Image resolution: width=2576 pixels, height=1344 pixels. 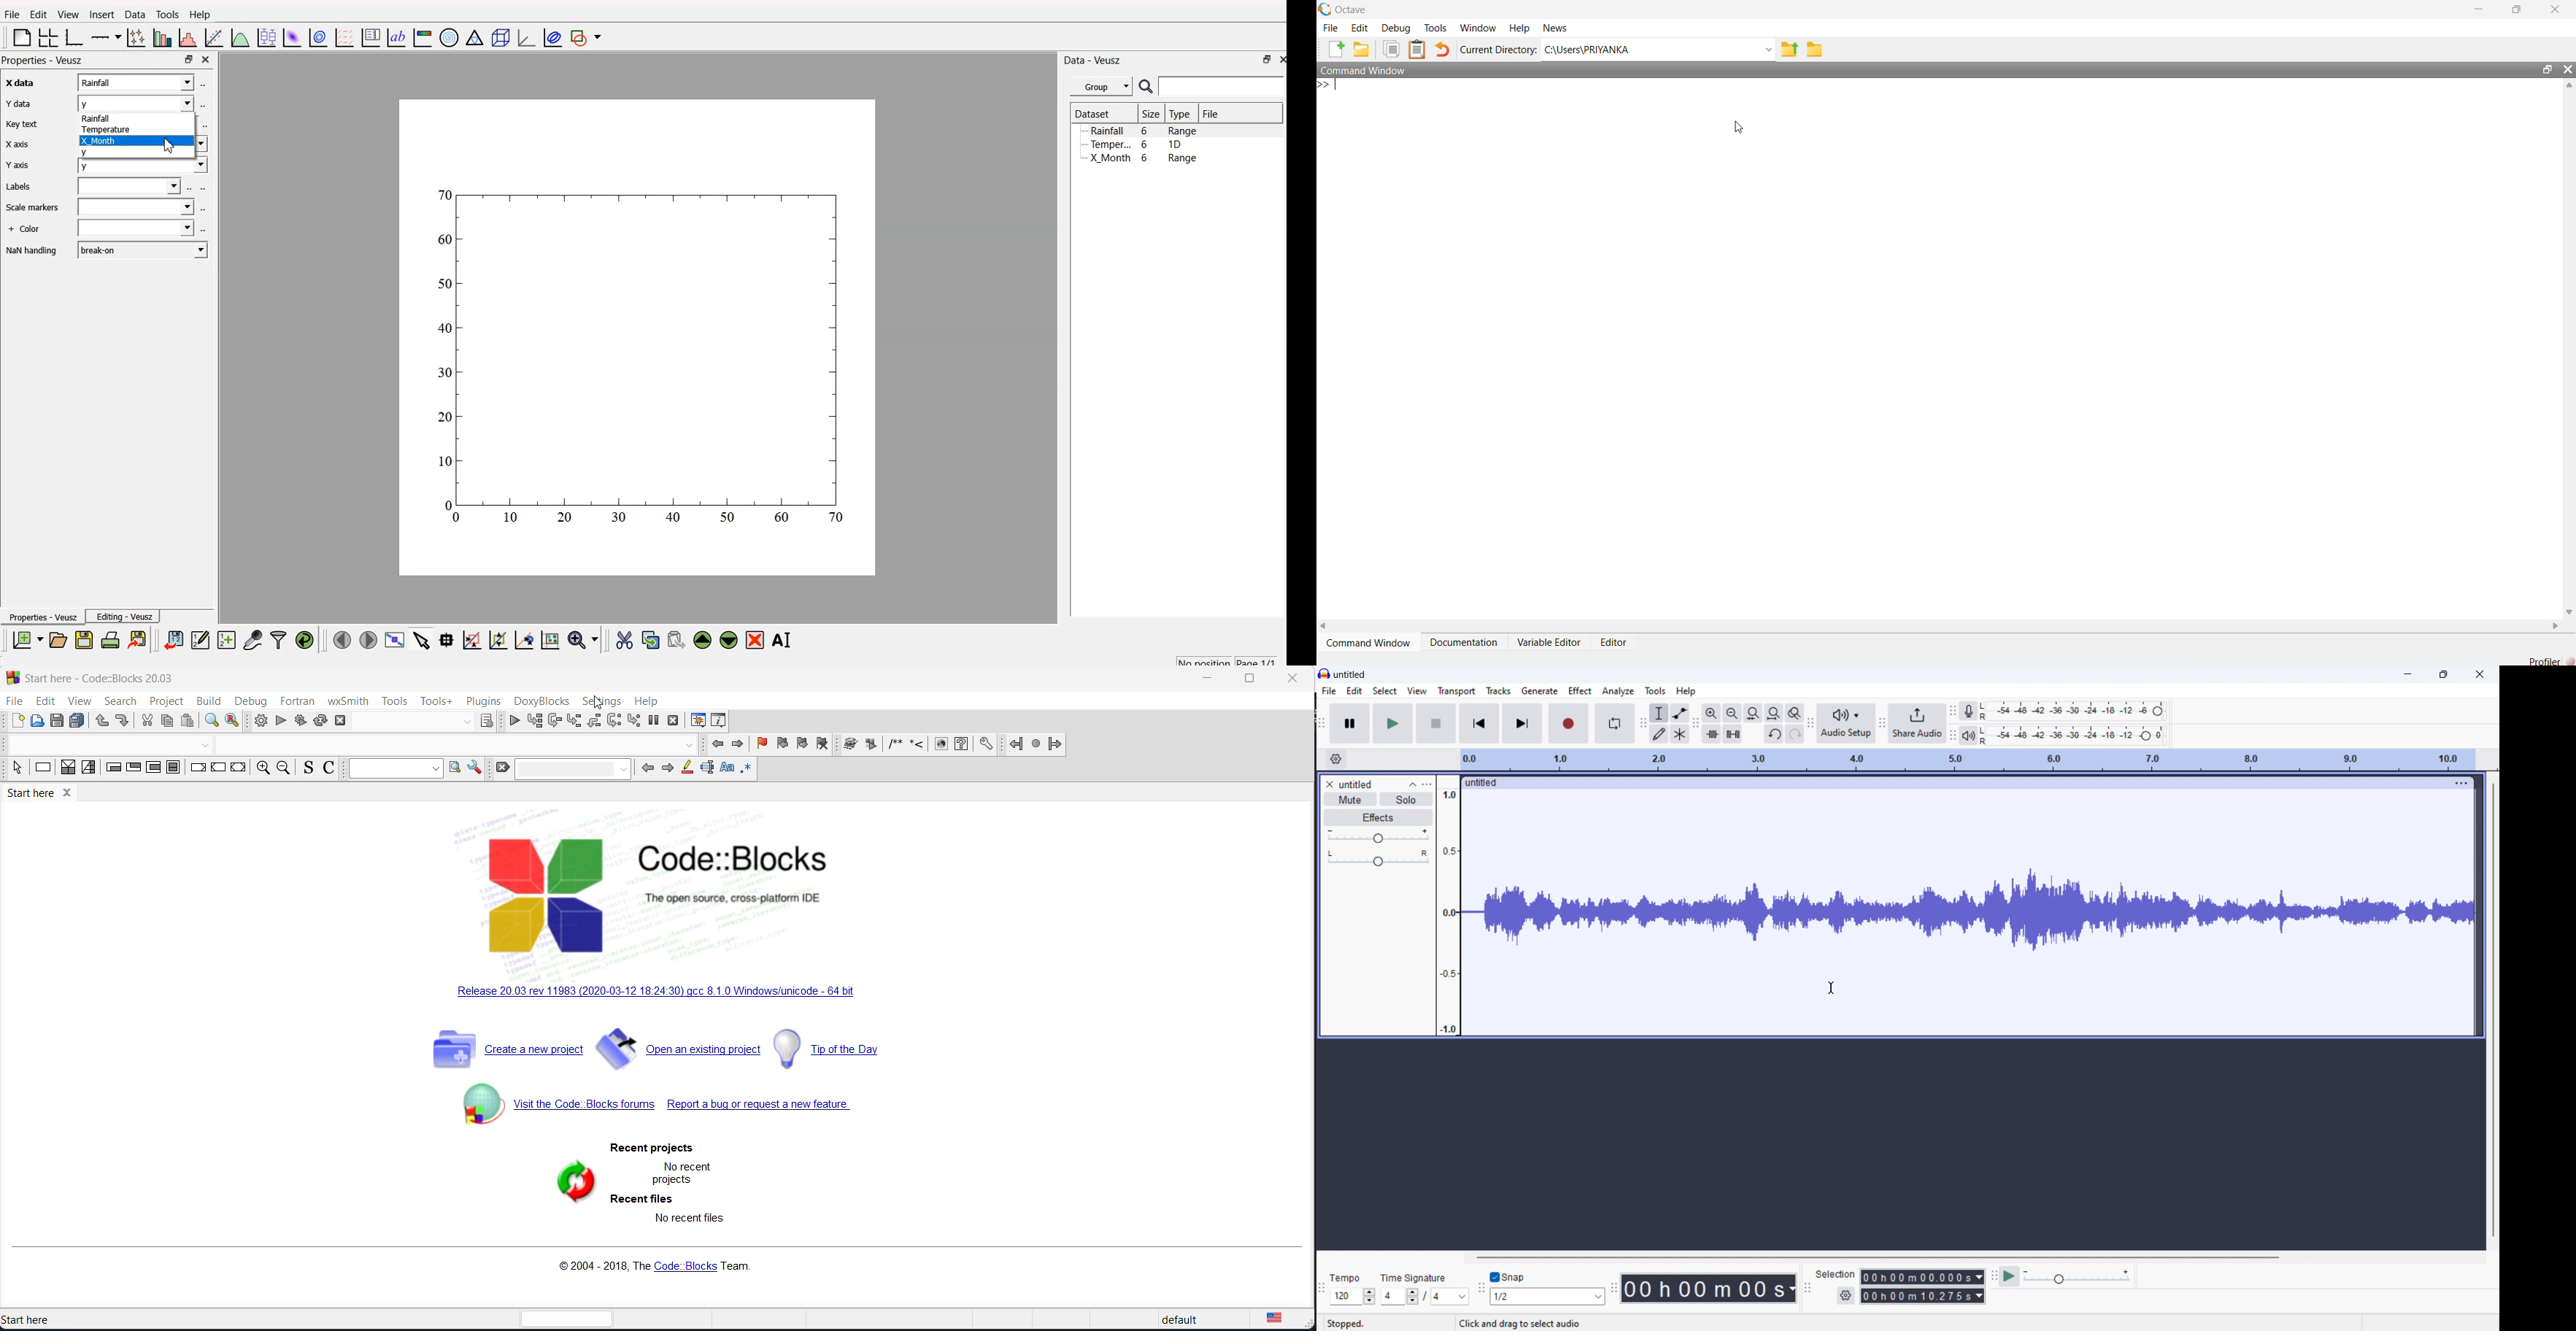 I want to click on select, so click(x=15, y=770).